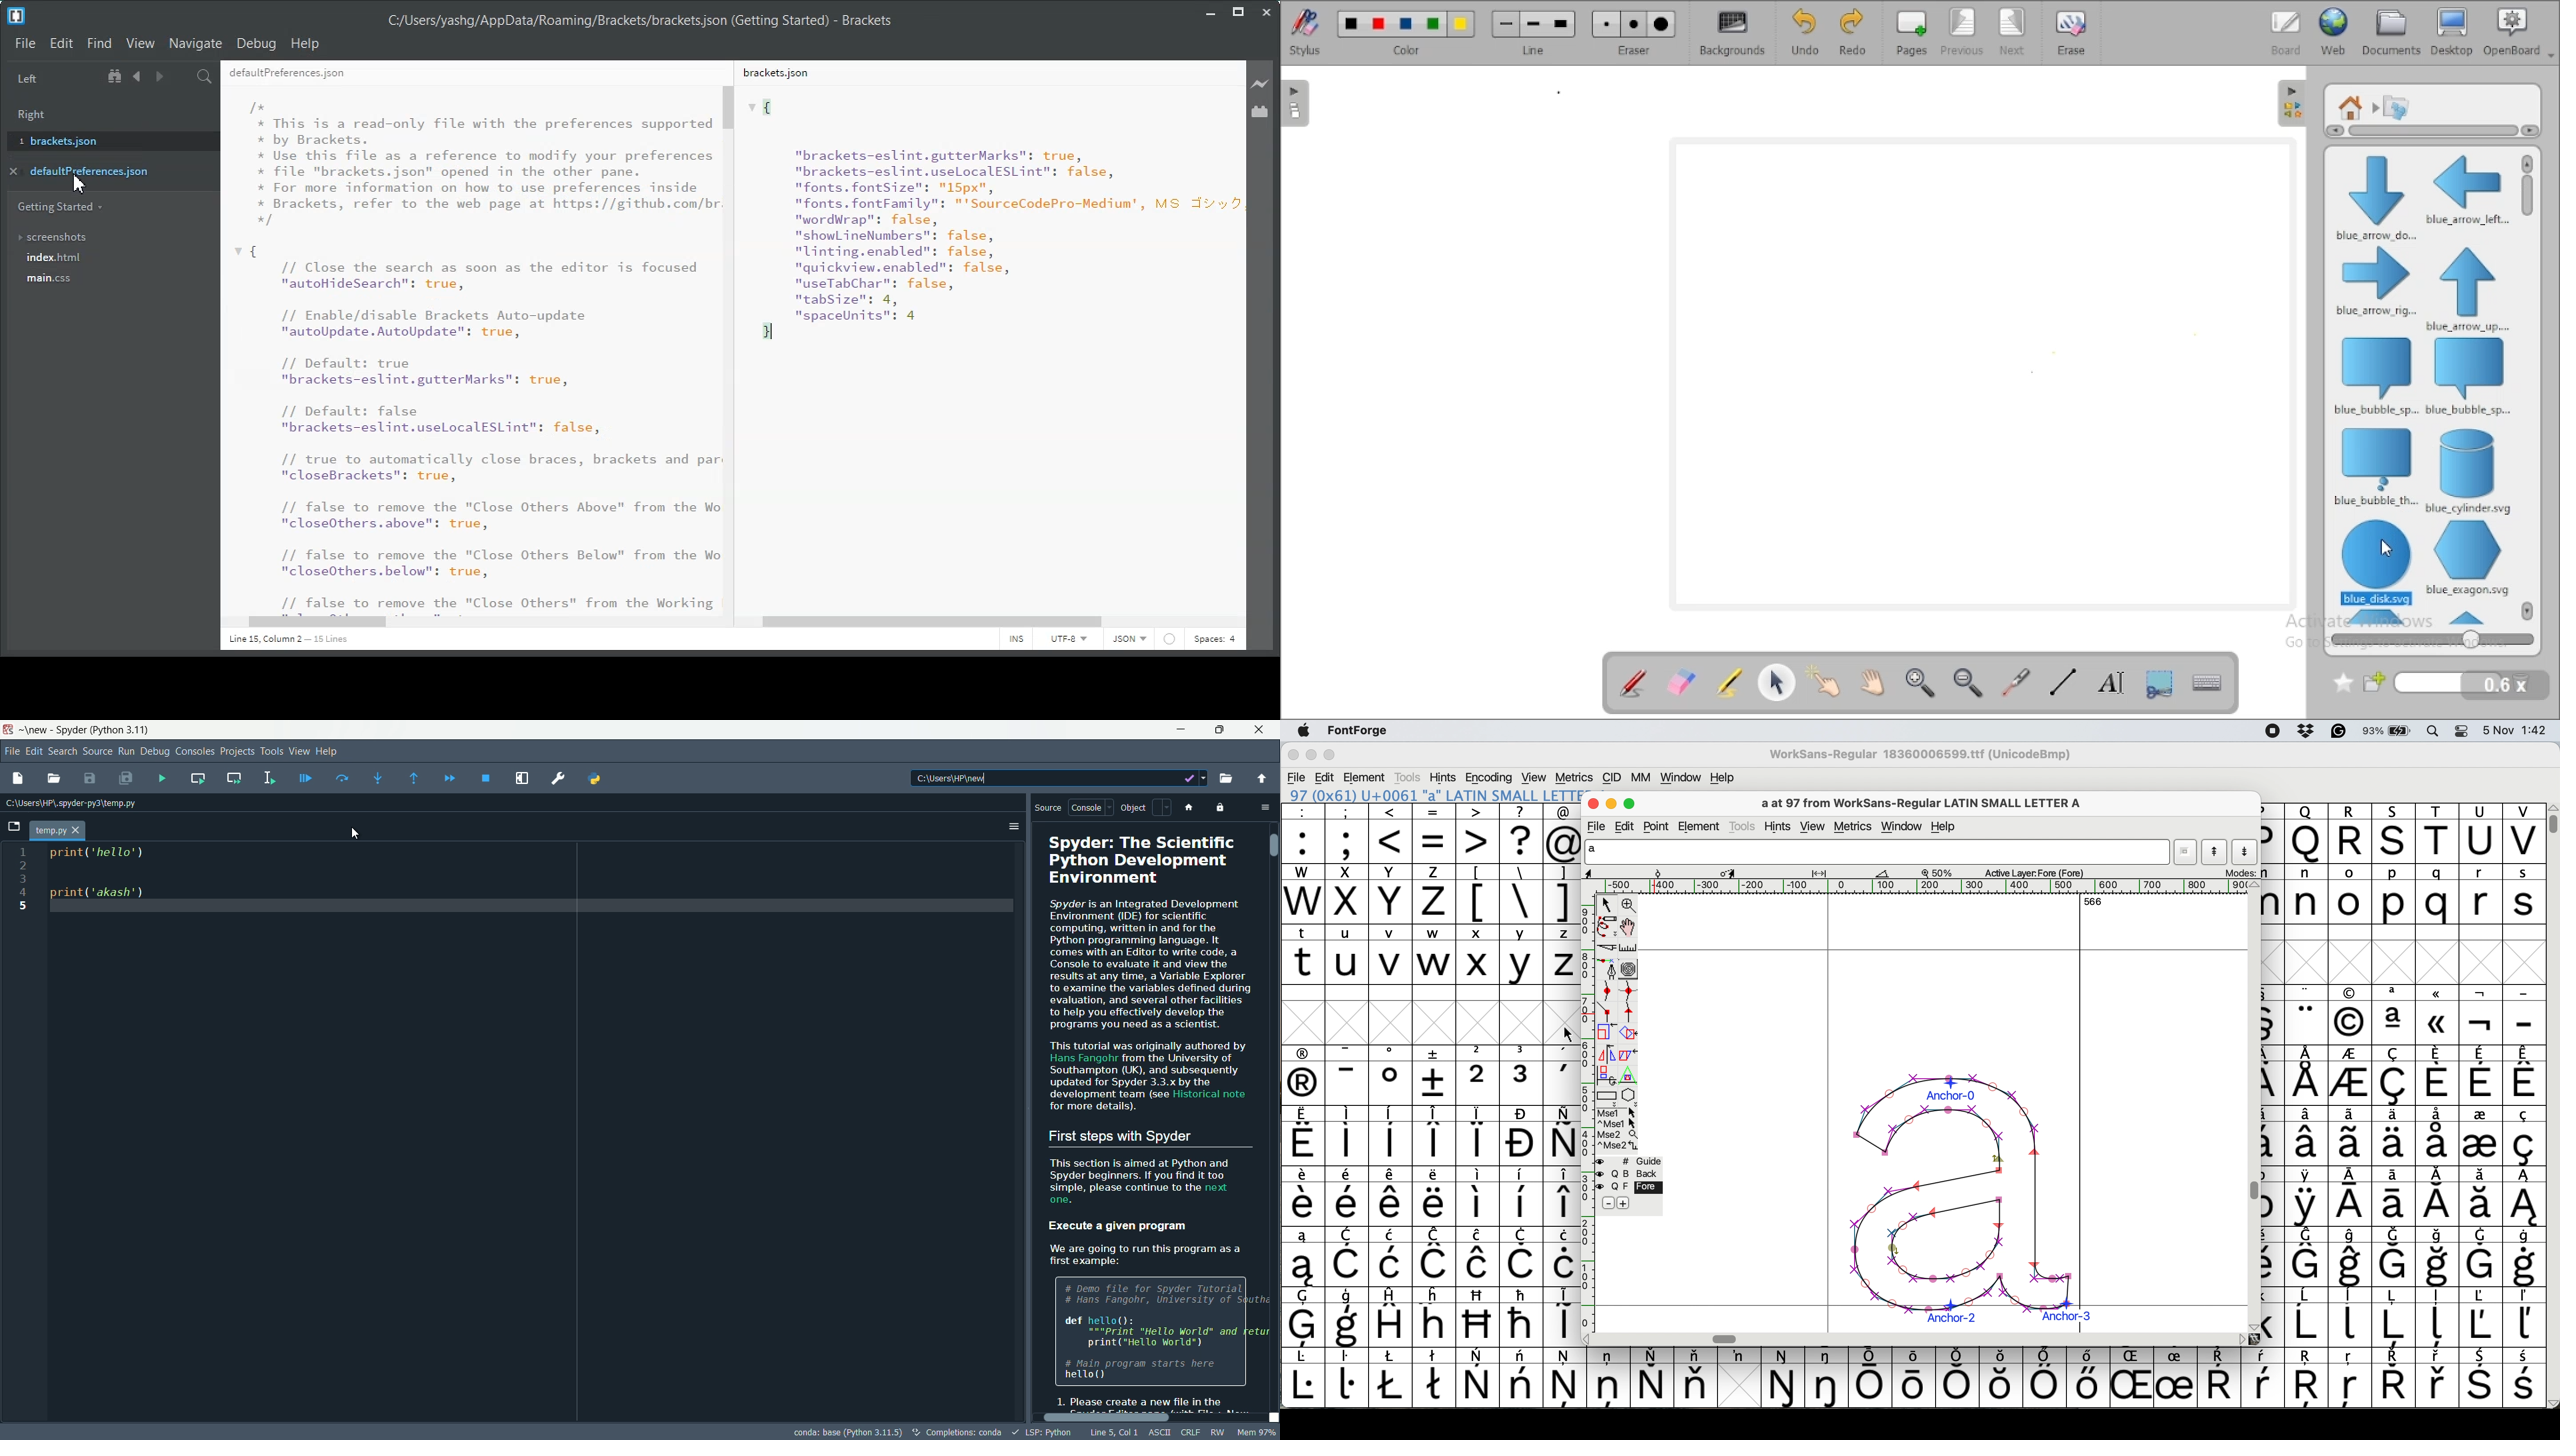 This screenshot has width=2576, height=1456. Describe the element at coordinates (2480, 834) in the screenshot. I see `U` at that location.